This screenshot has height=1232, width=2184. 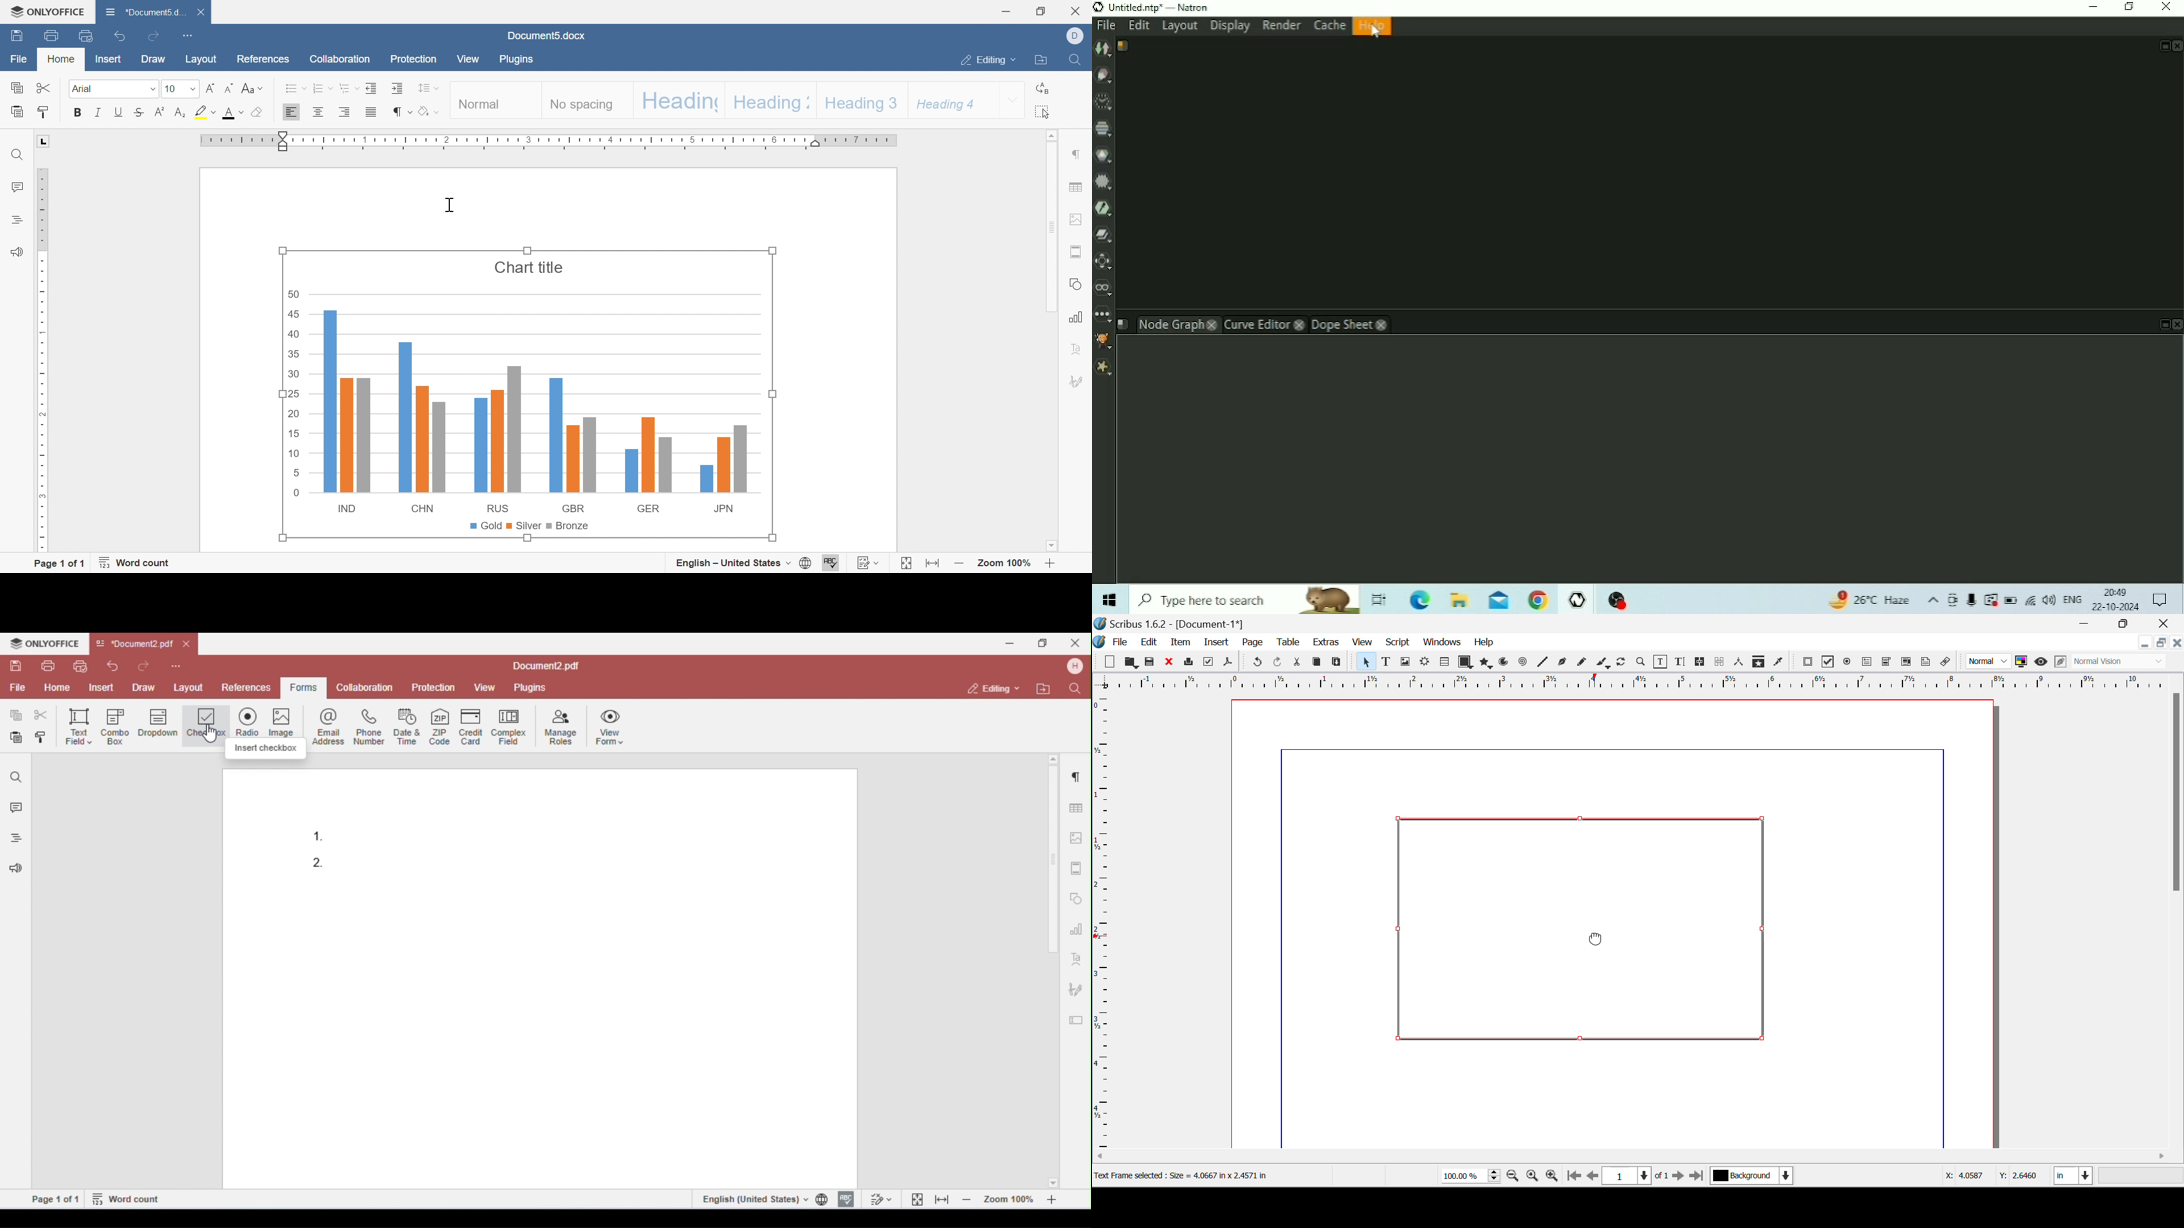 I want to click on Text Frame selected: Size= 4.0667 in x 2.4571 in, so click(x=1181, y=1175).